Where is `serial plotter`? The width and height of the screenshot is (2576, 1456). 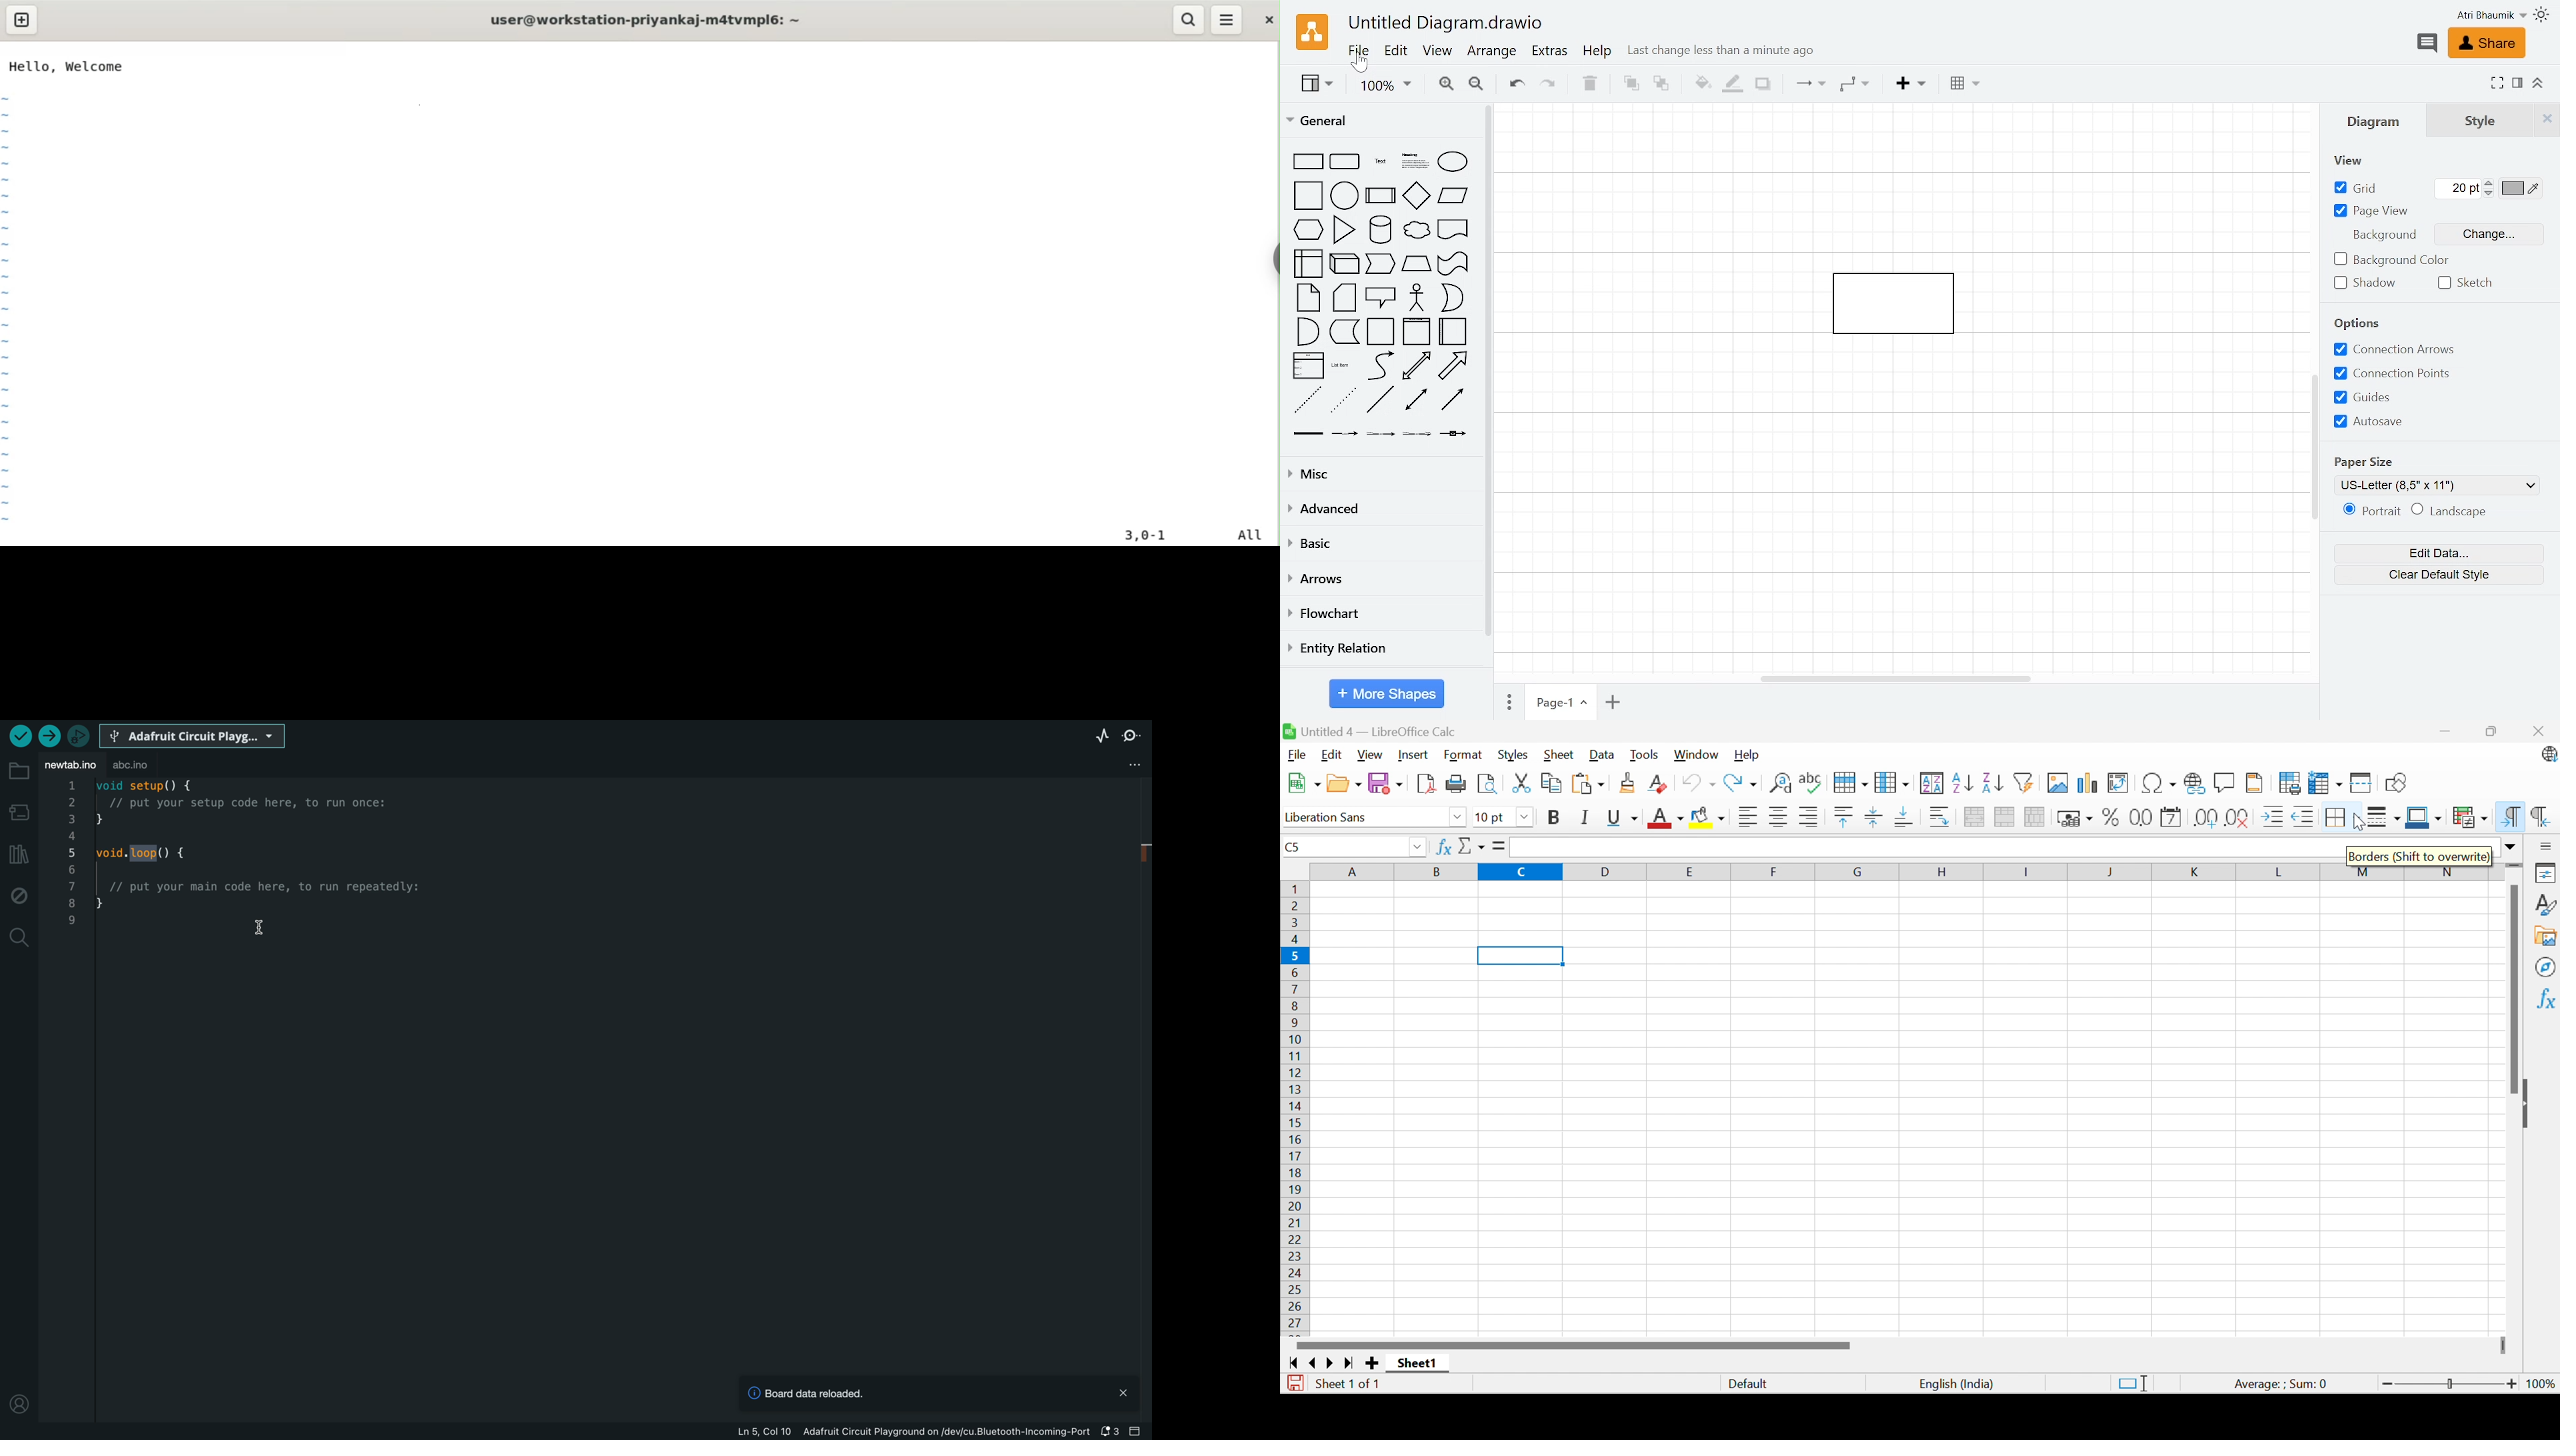 serial plotter is located at coordinates (1092, 735).